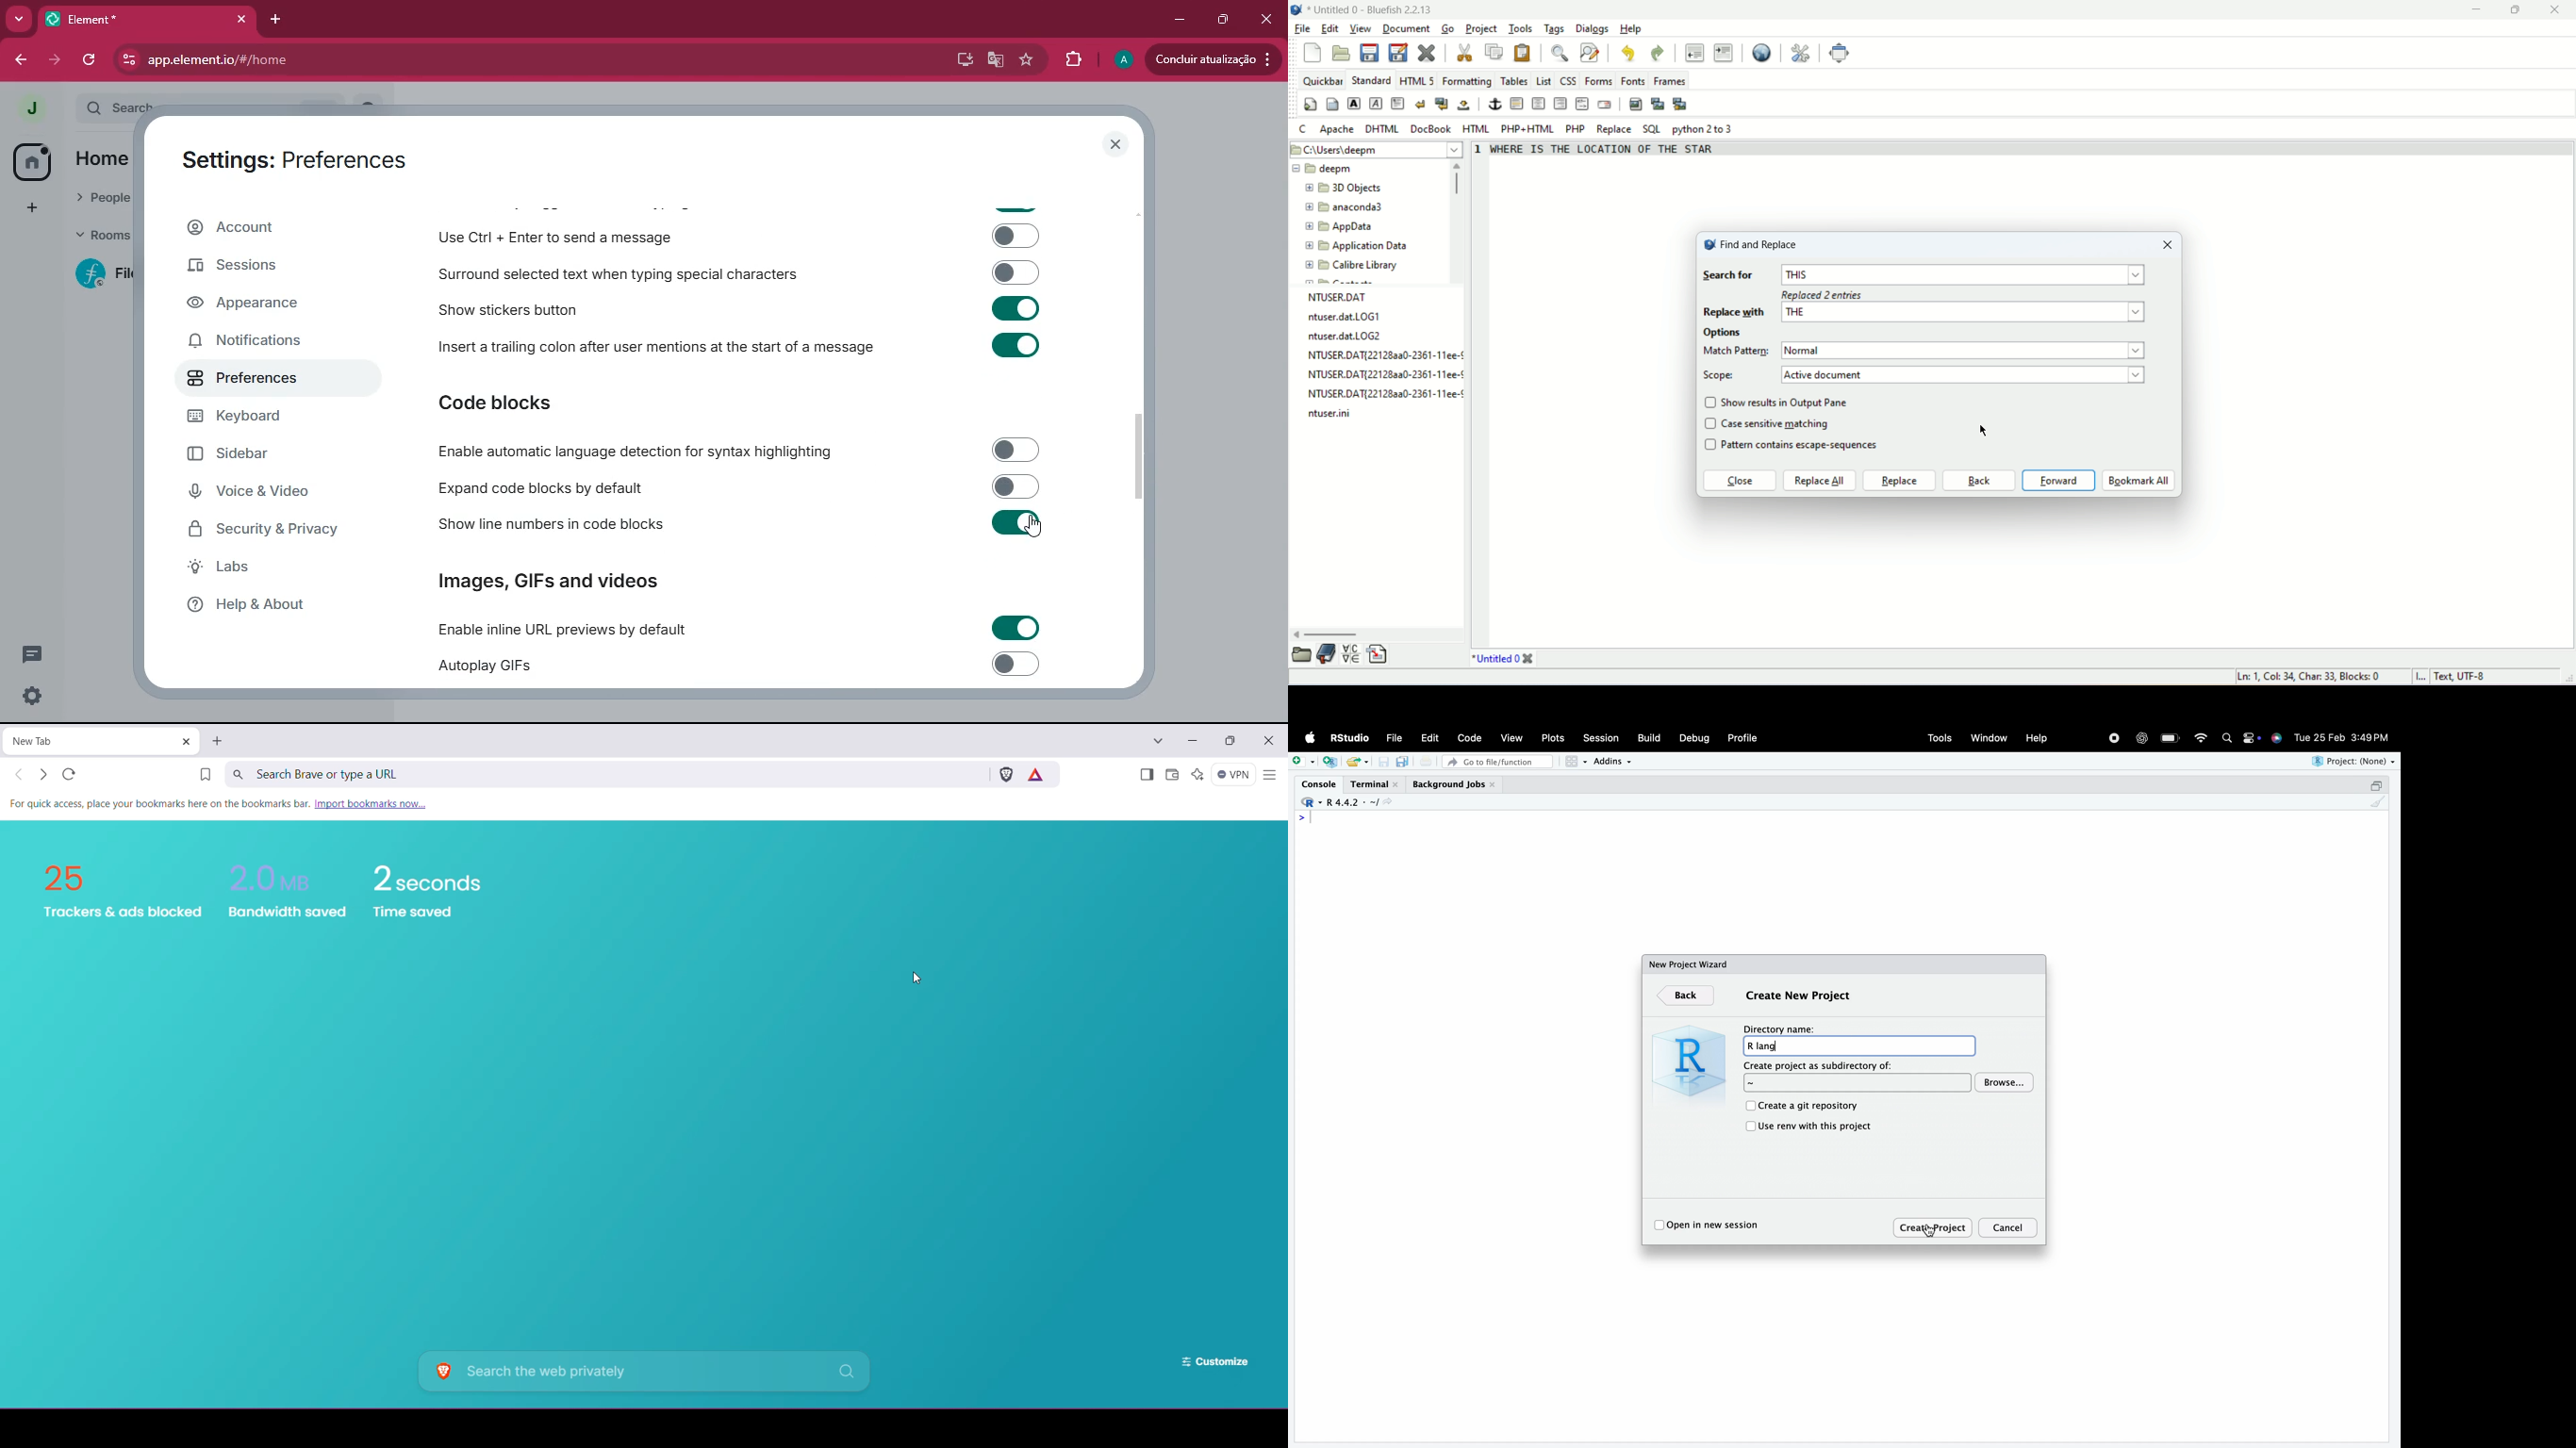  I want to click on bookmakrs, so click(1327, 654).